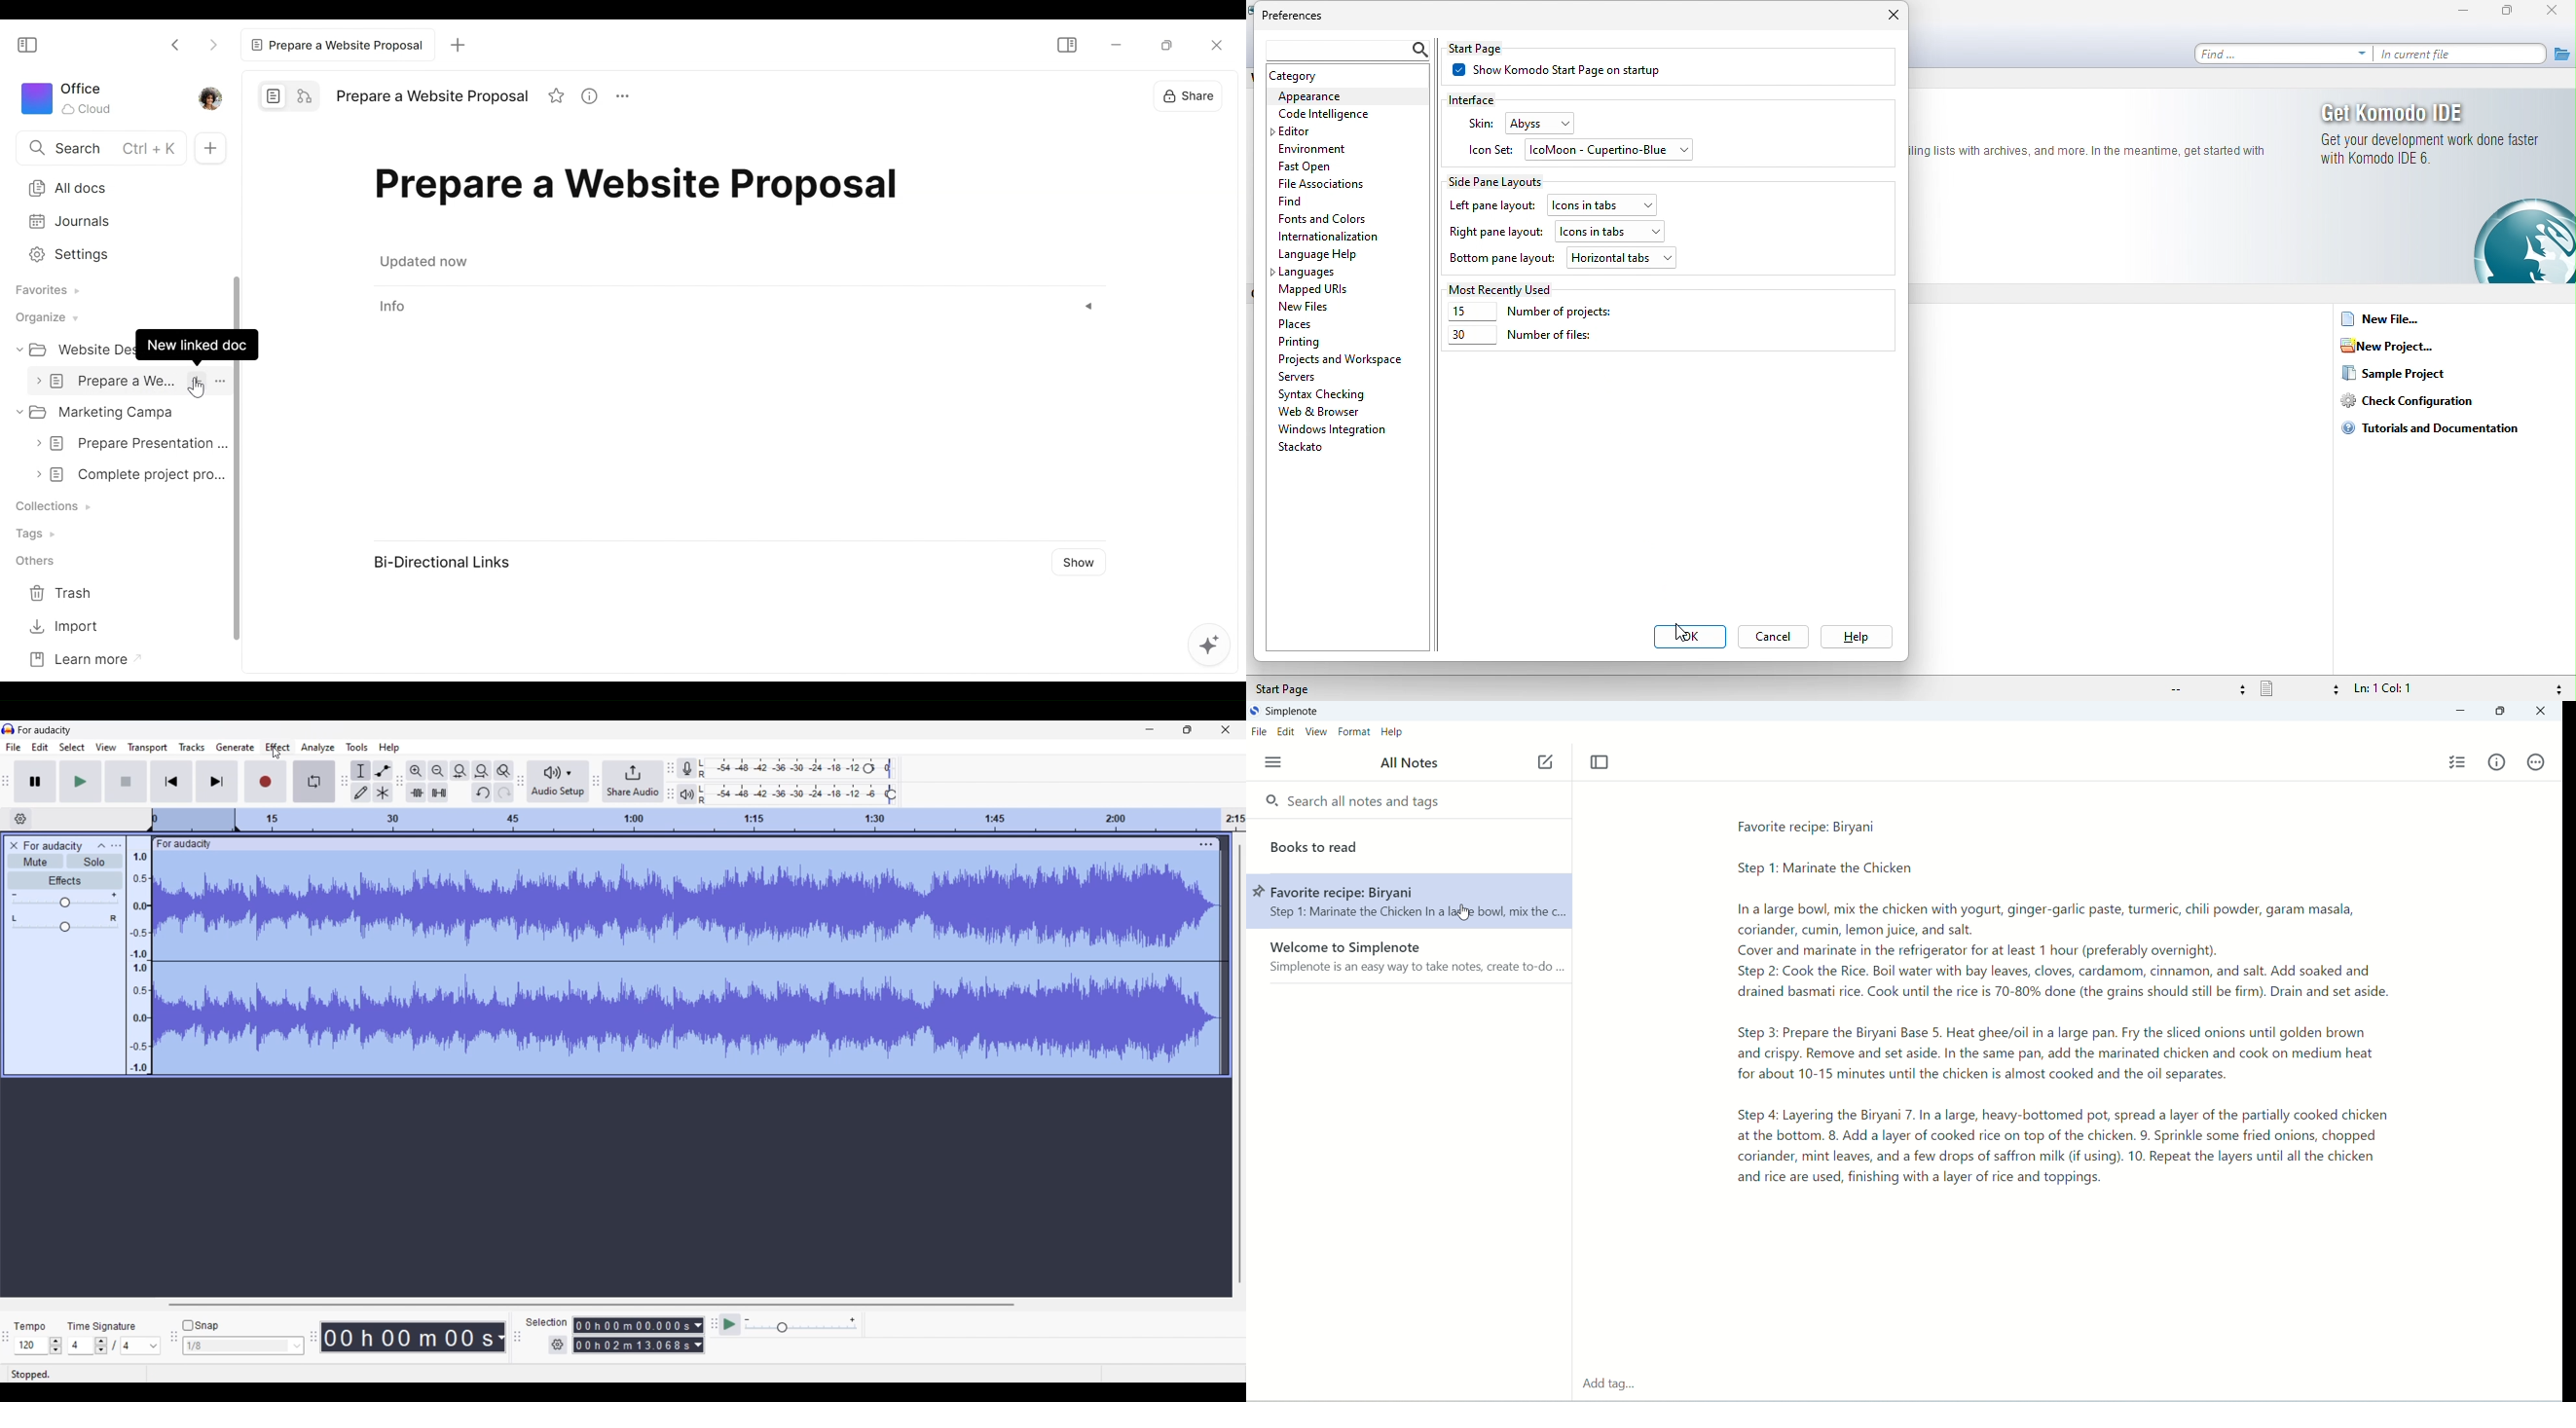 The image size is (2576, 1428). What do you see at coordinates (1258, 734) in the screenshot?
I see `file` at bounding box center [1258, 734].